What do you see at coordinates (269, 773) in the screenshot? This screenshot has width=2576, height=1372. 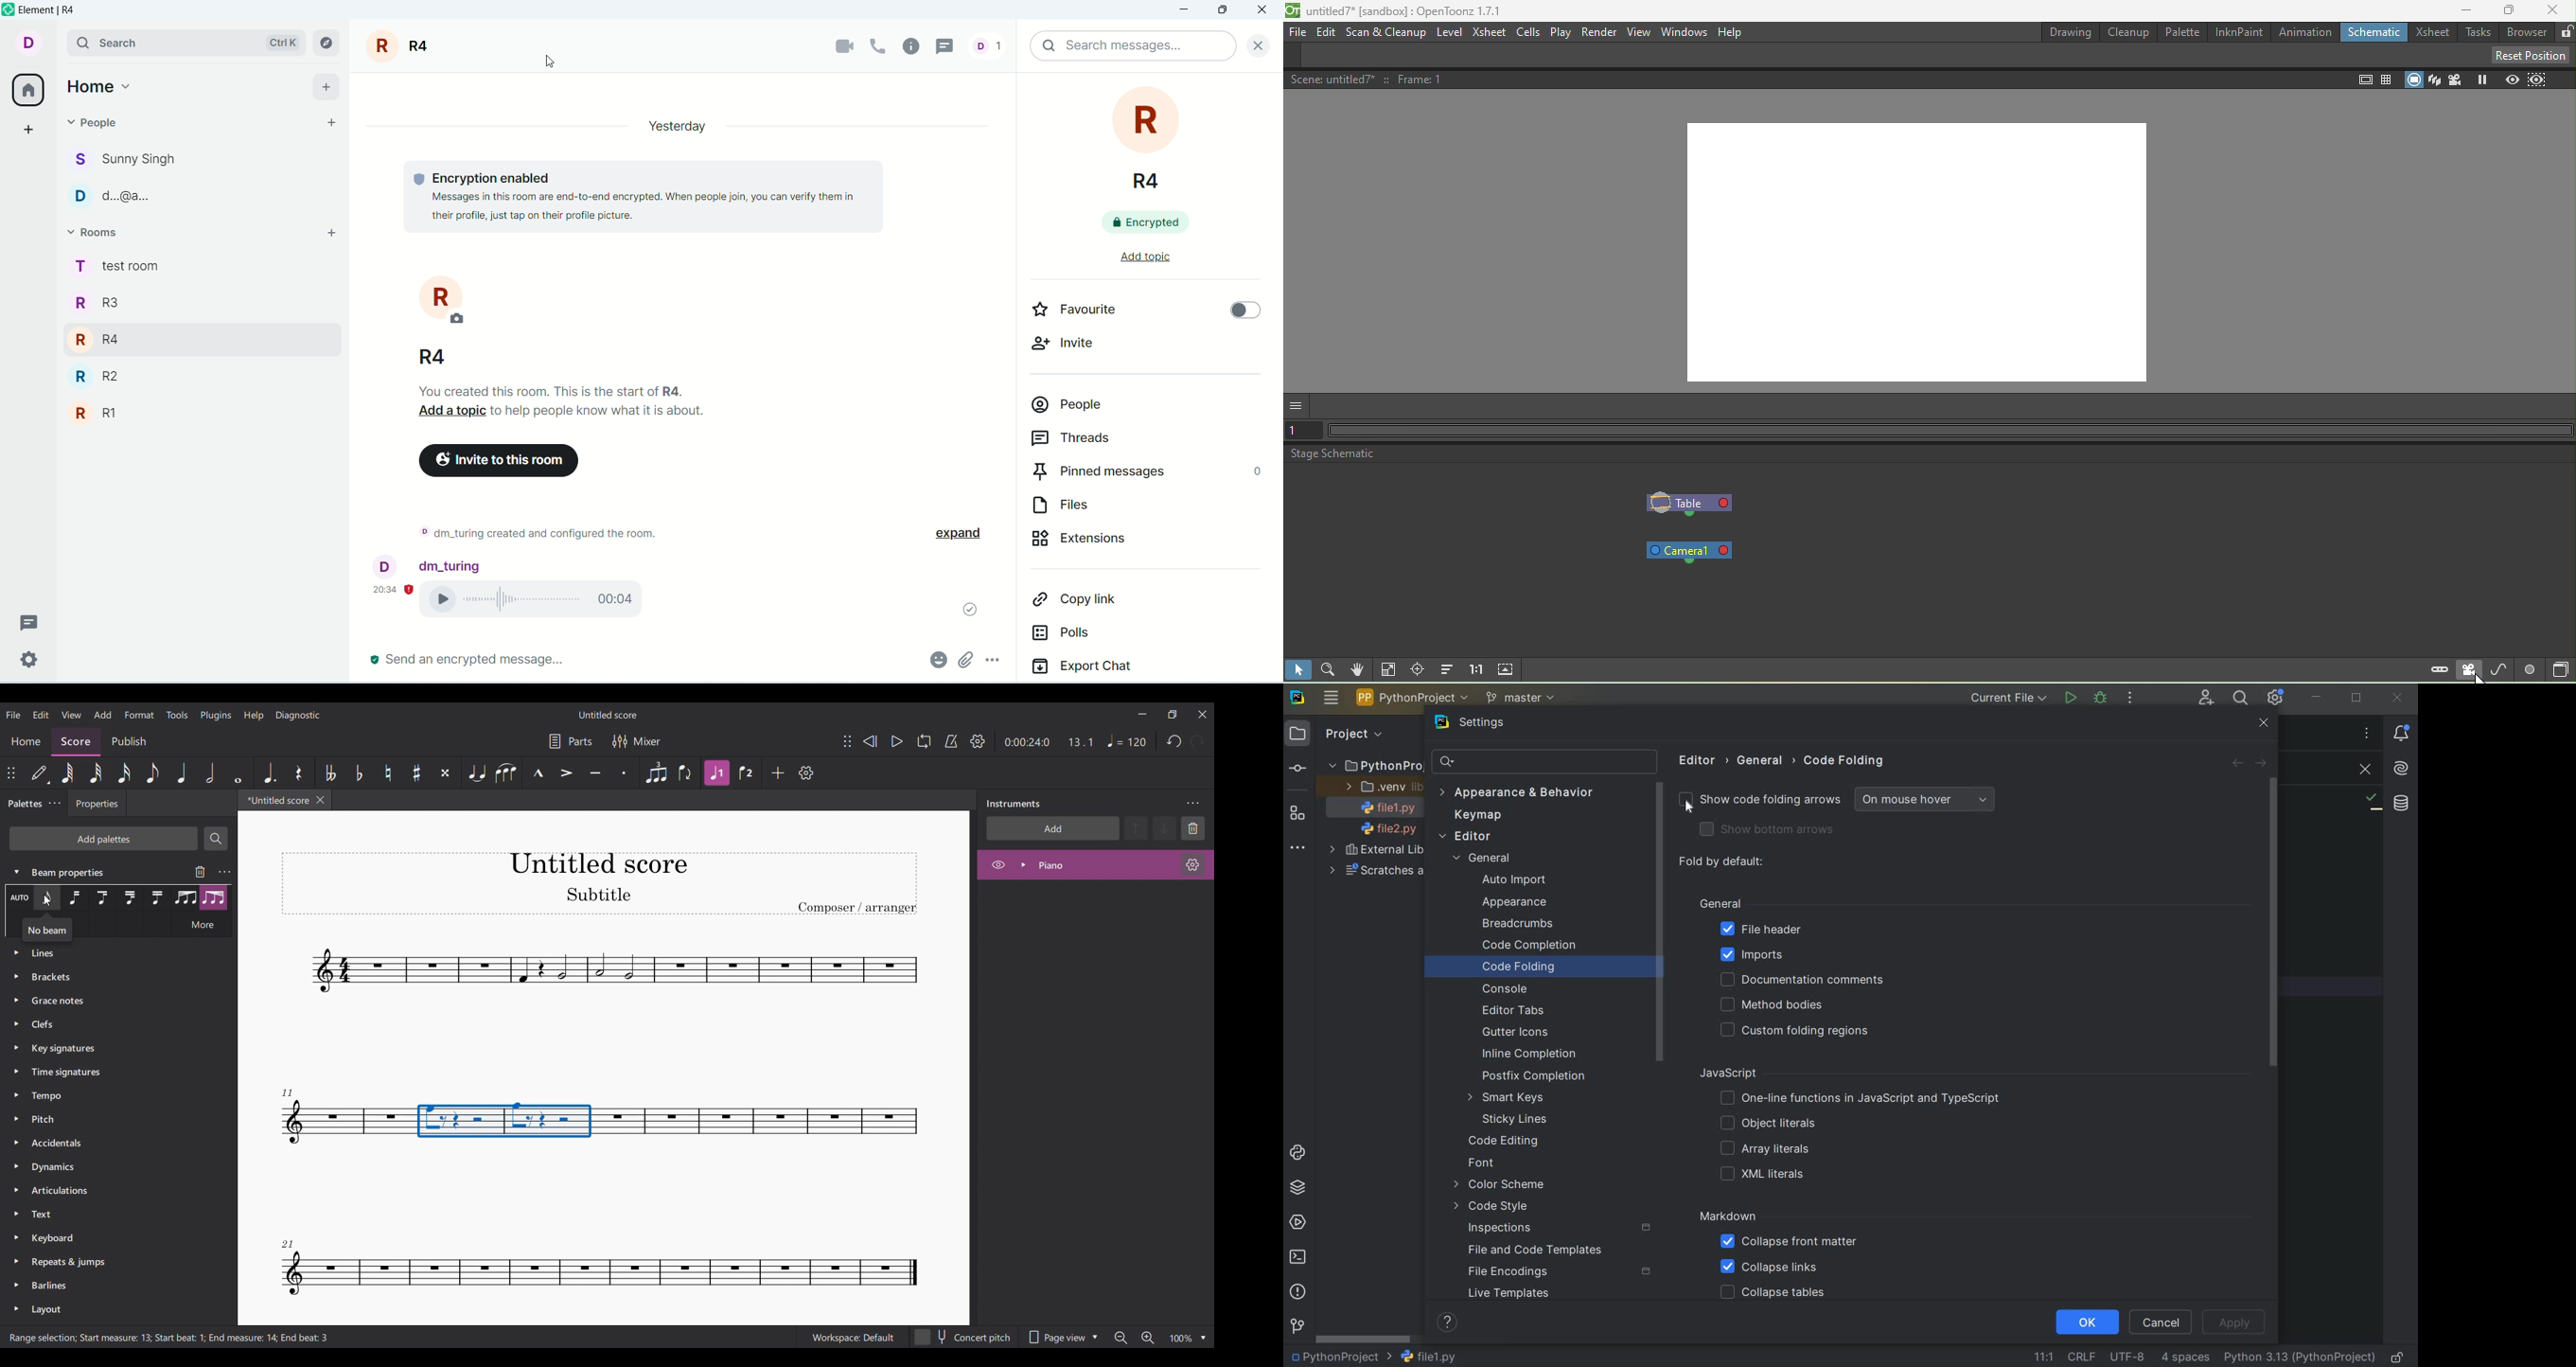 I see `Augmentation dot` at bounding box center [269, 773].